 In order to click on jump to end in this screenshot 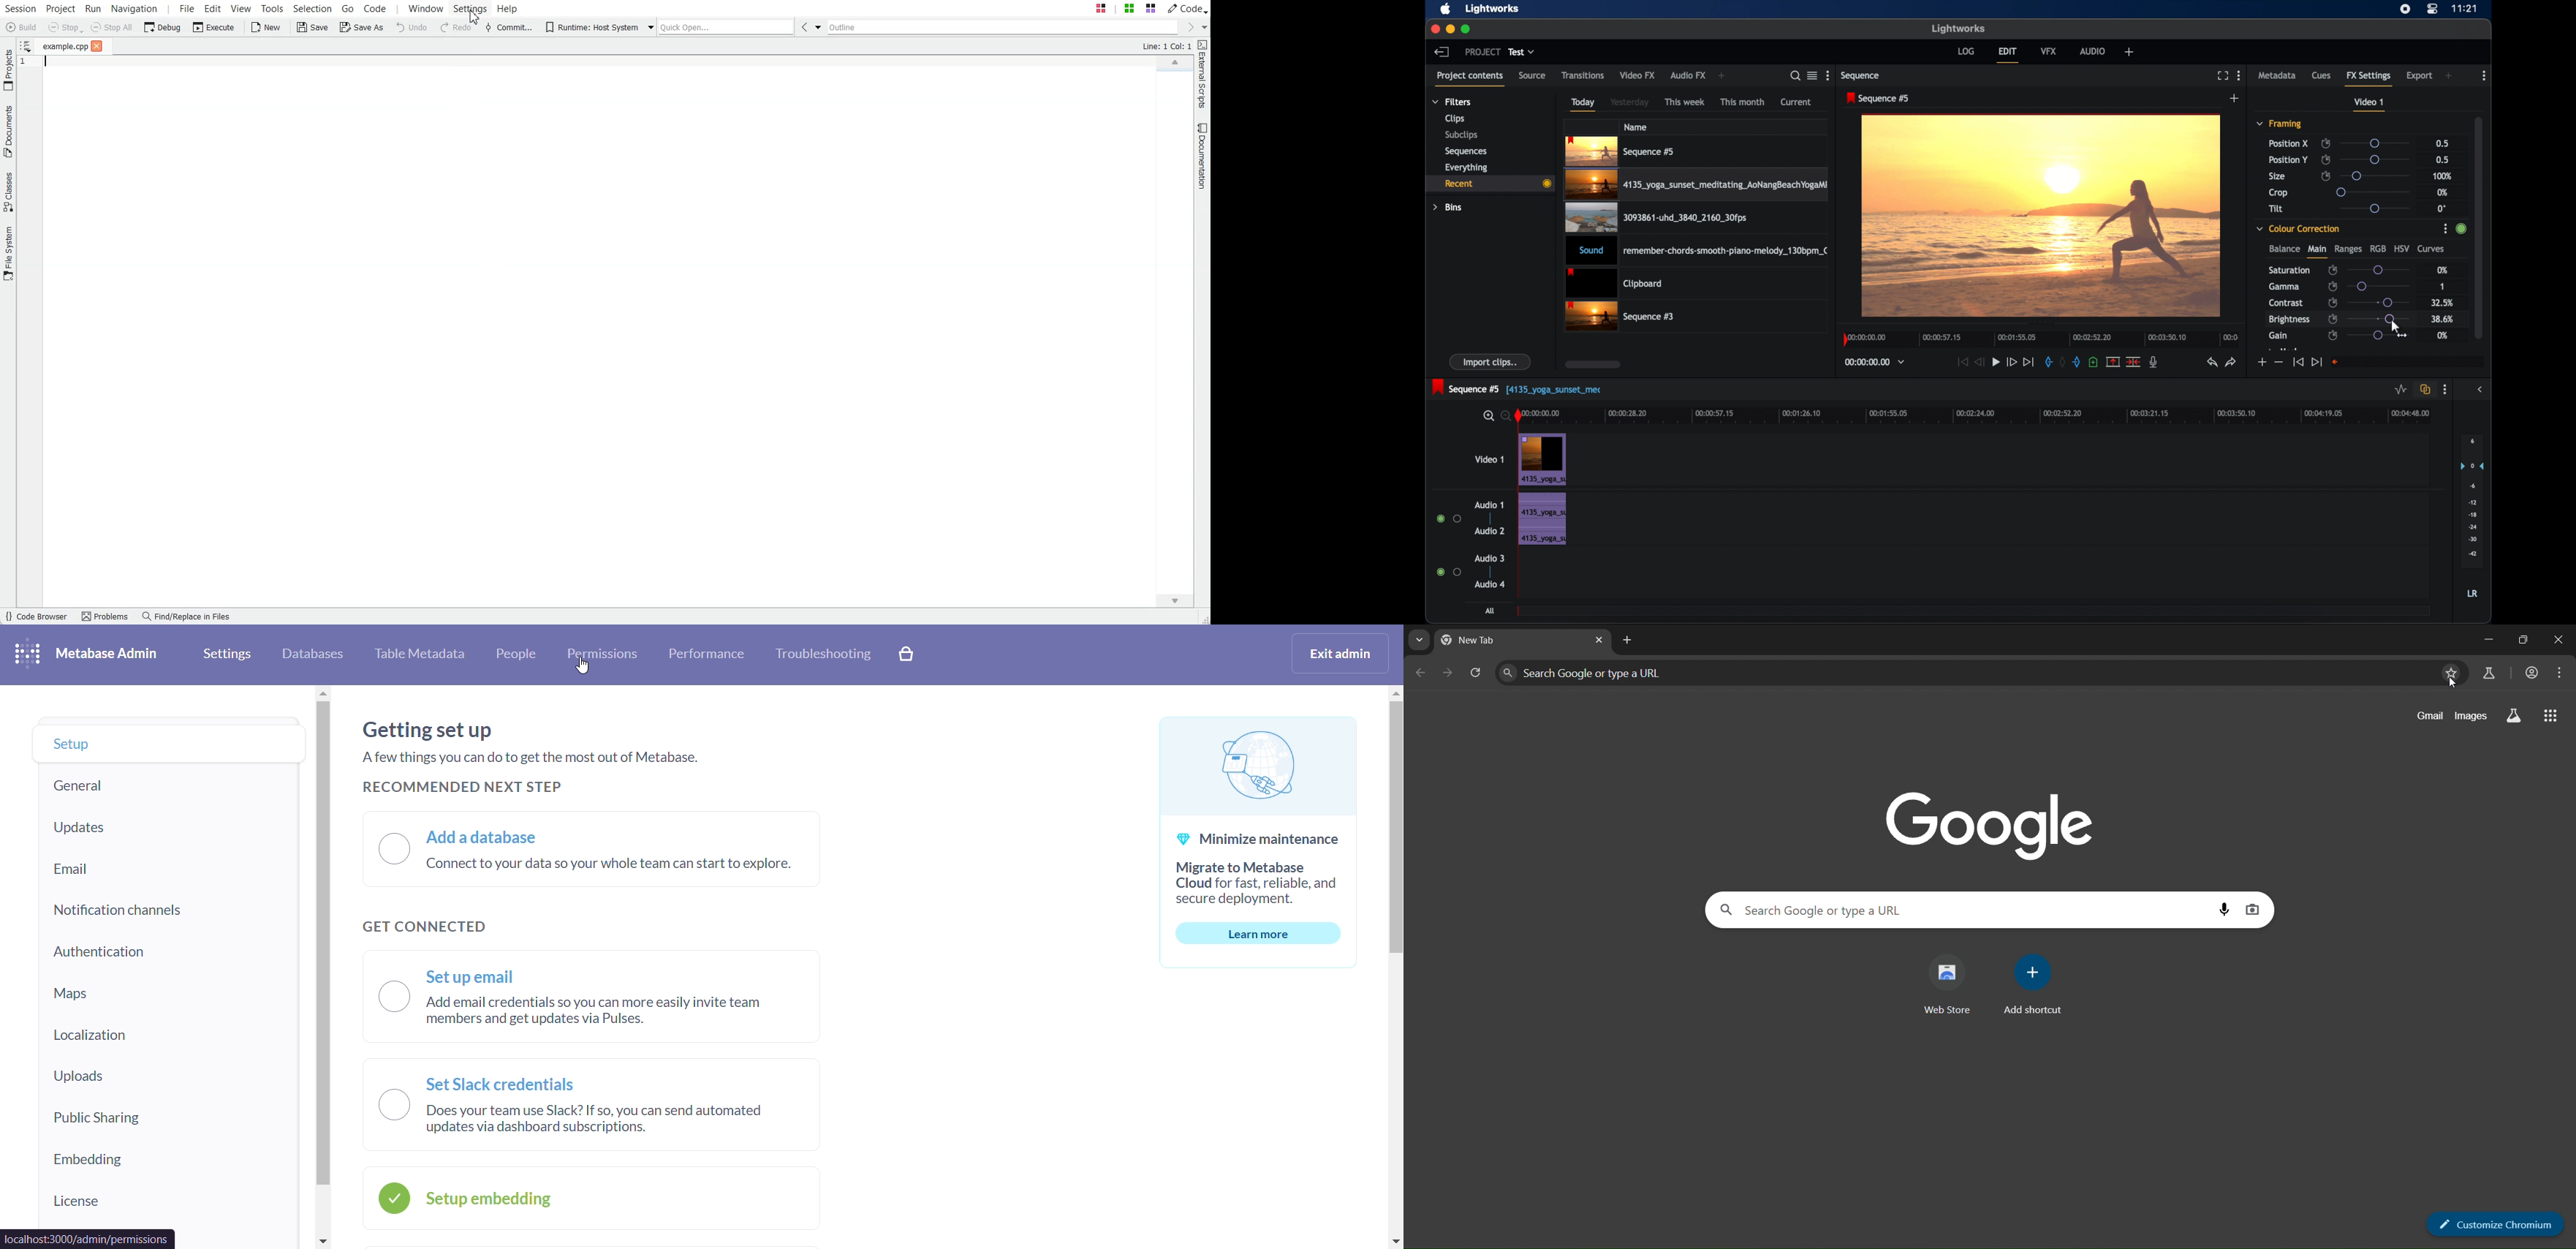, I will do `click(2028, 362)`.